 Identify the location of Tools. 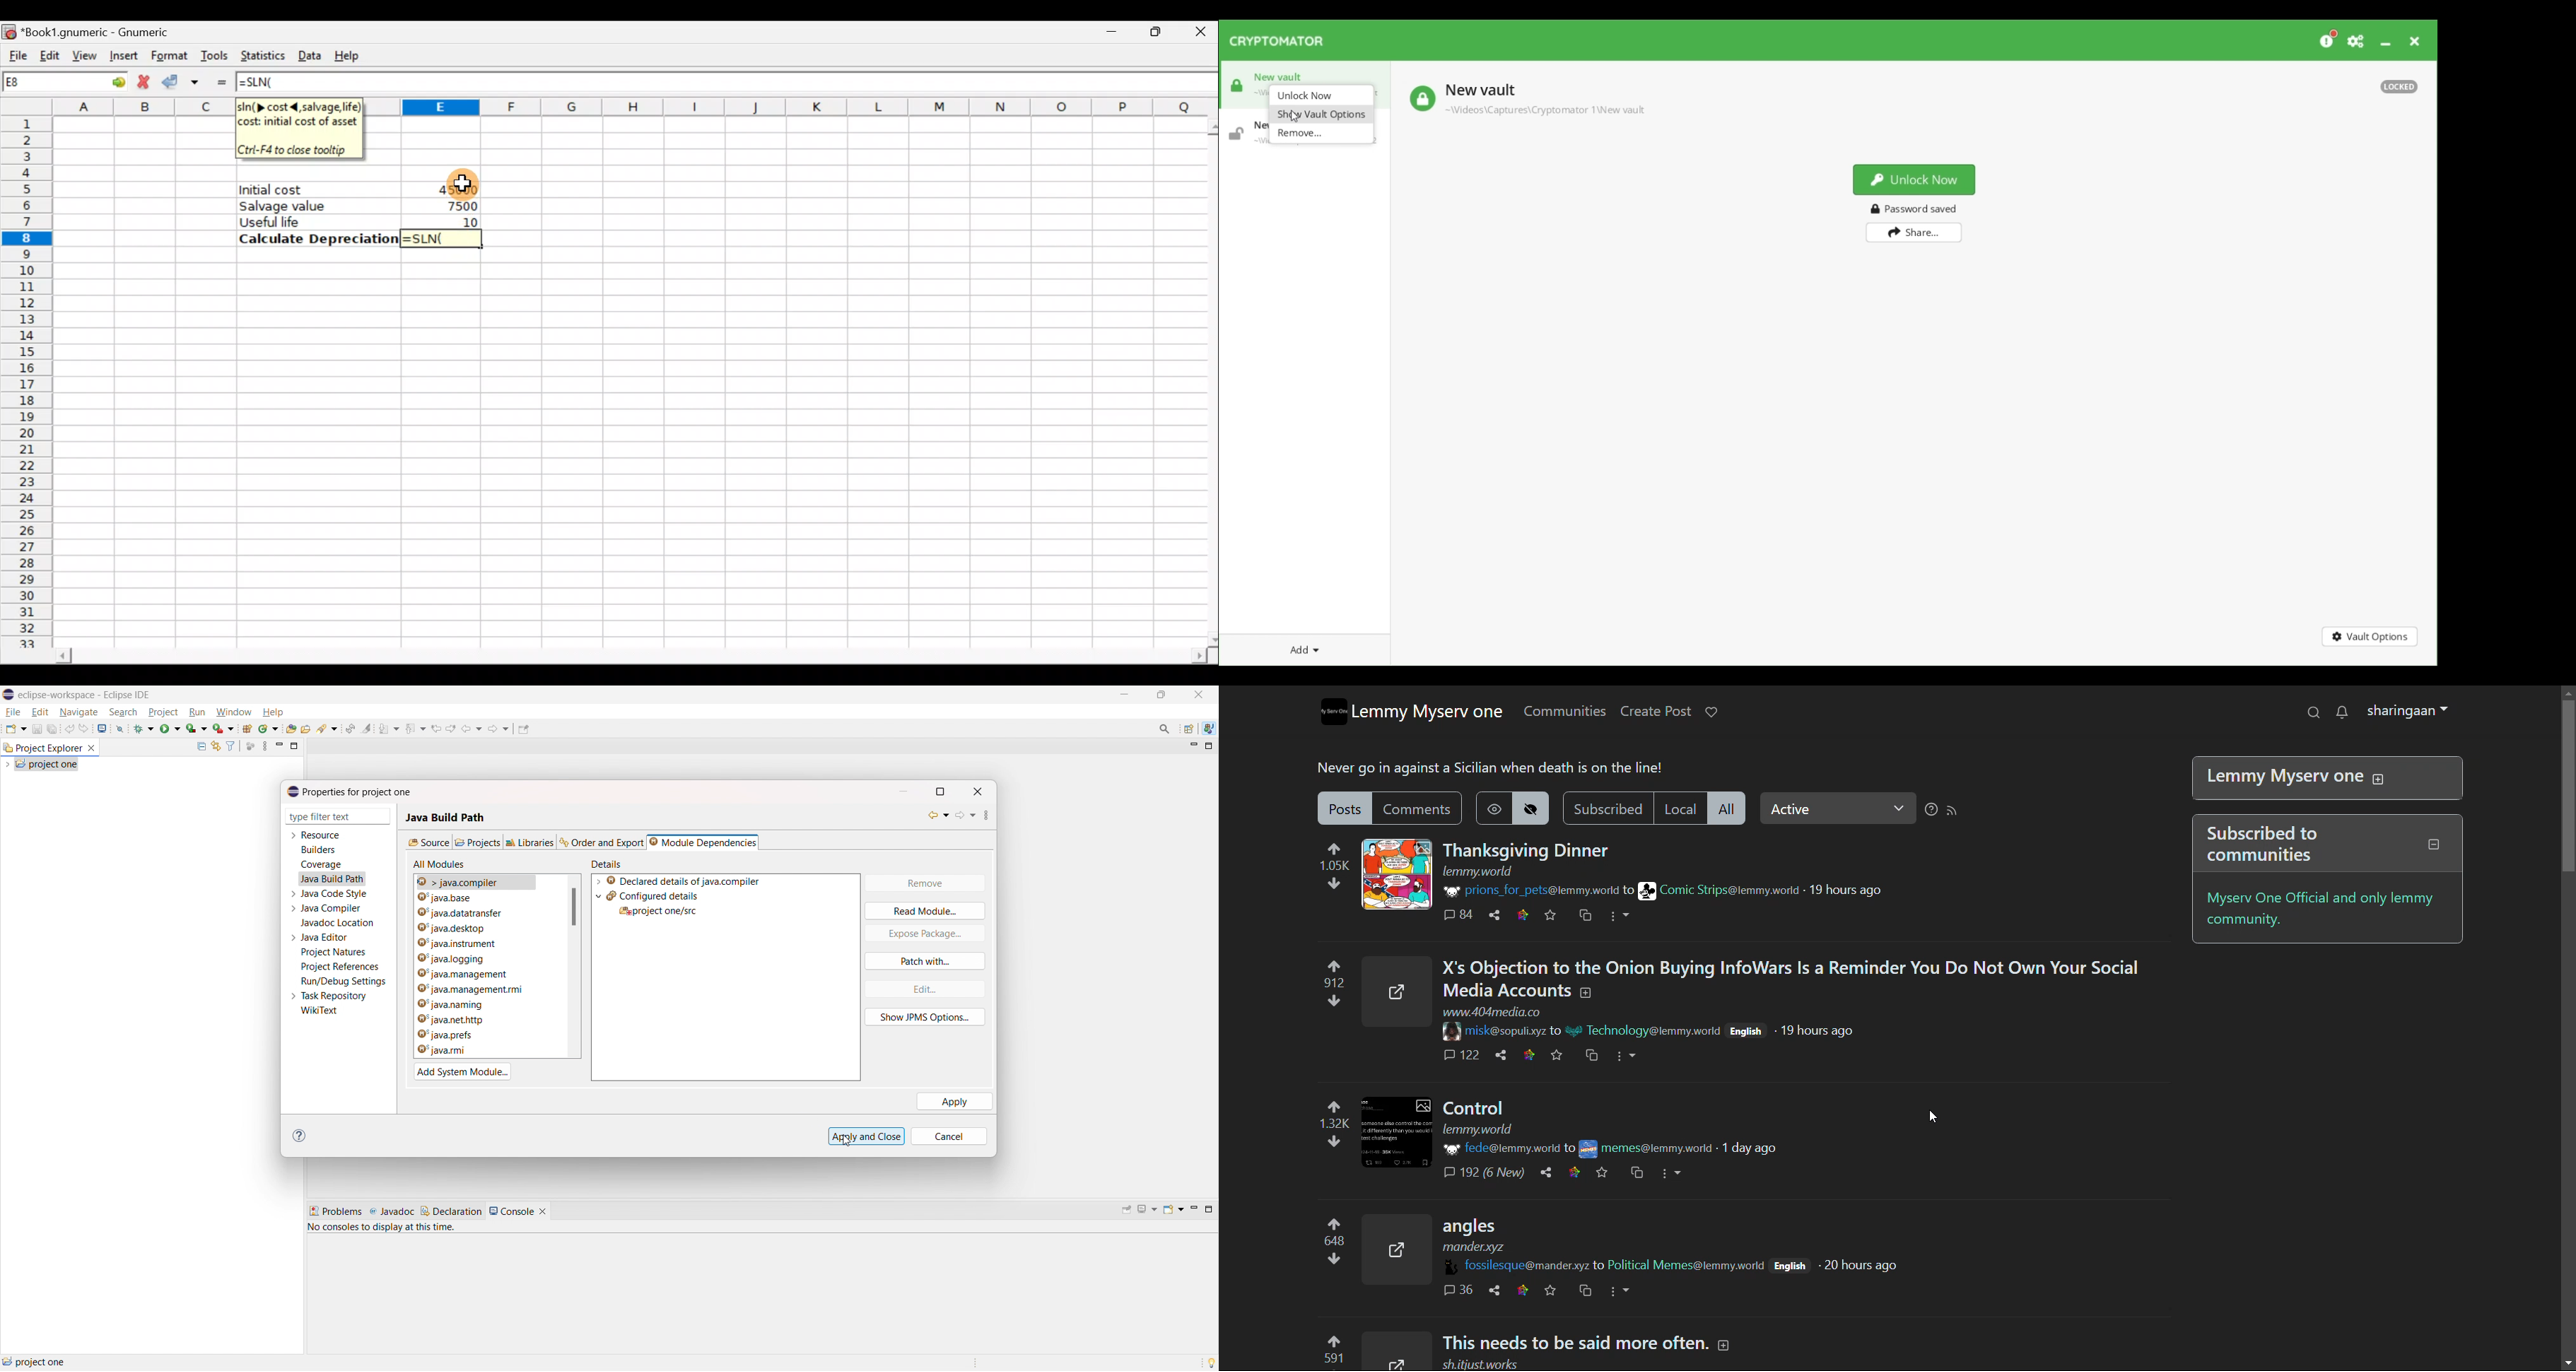
(216, 55).